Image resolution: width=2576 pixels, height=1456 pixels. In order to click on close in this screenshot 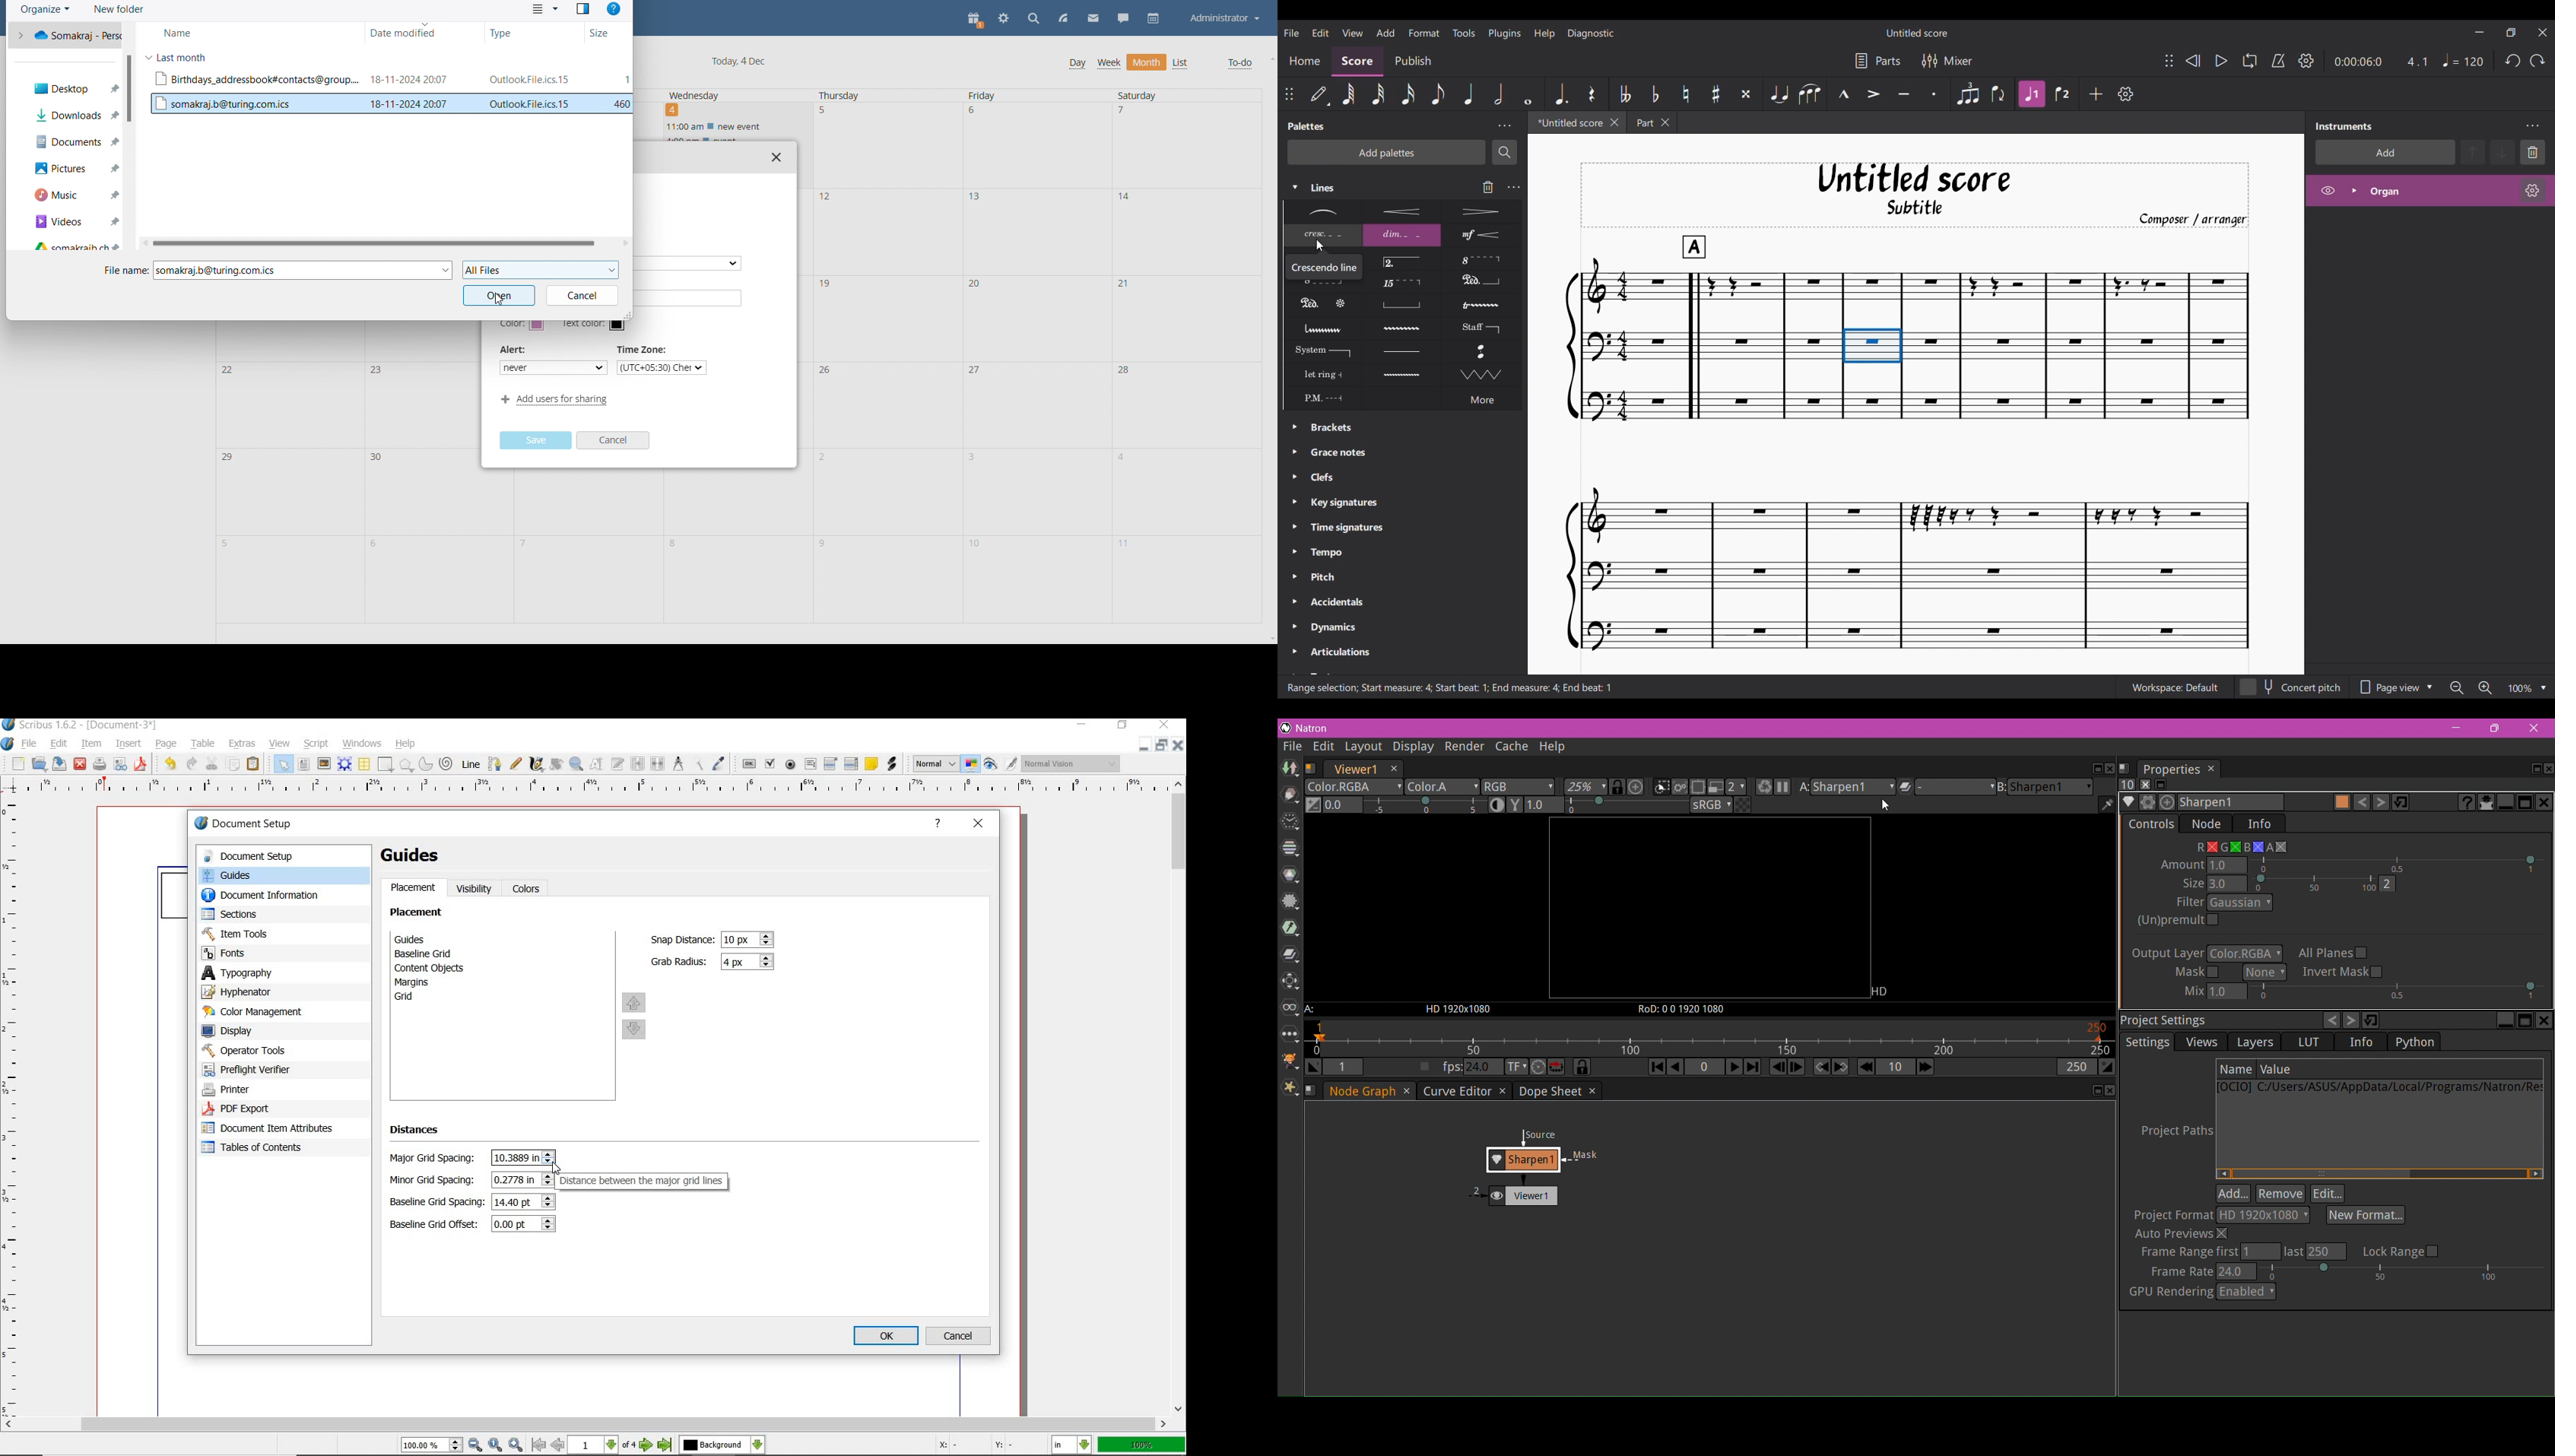, I will do `click(980, 824)`.